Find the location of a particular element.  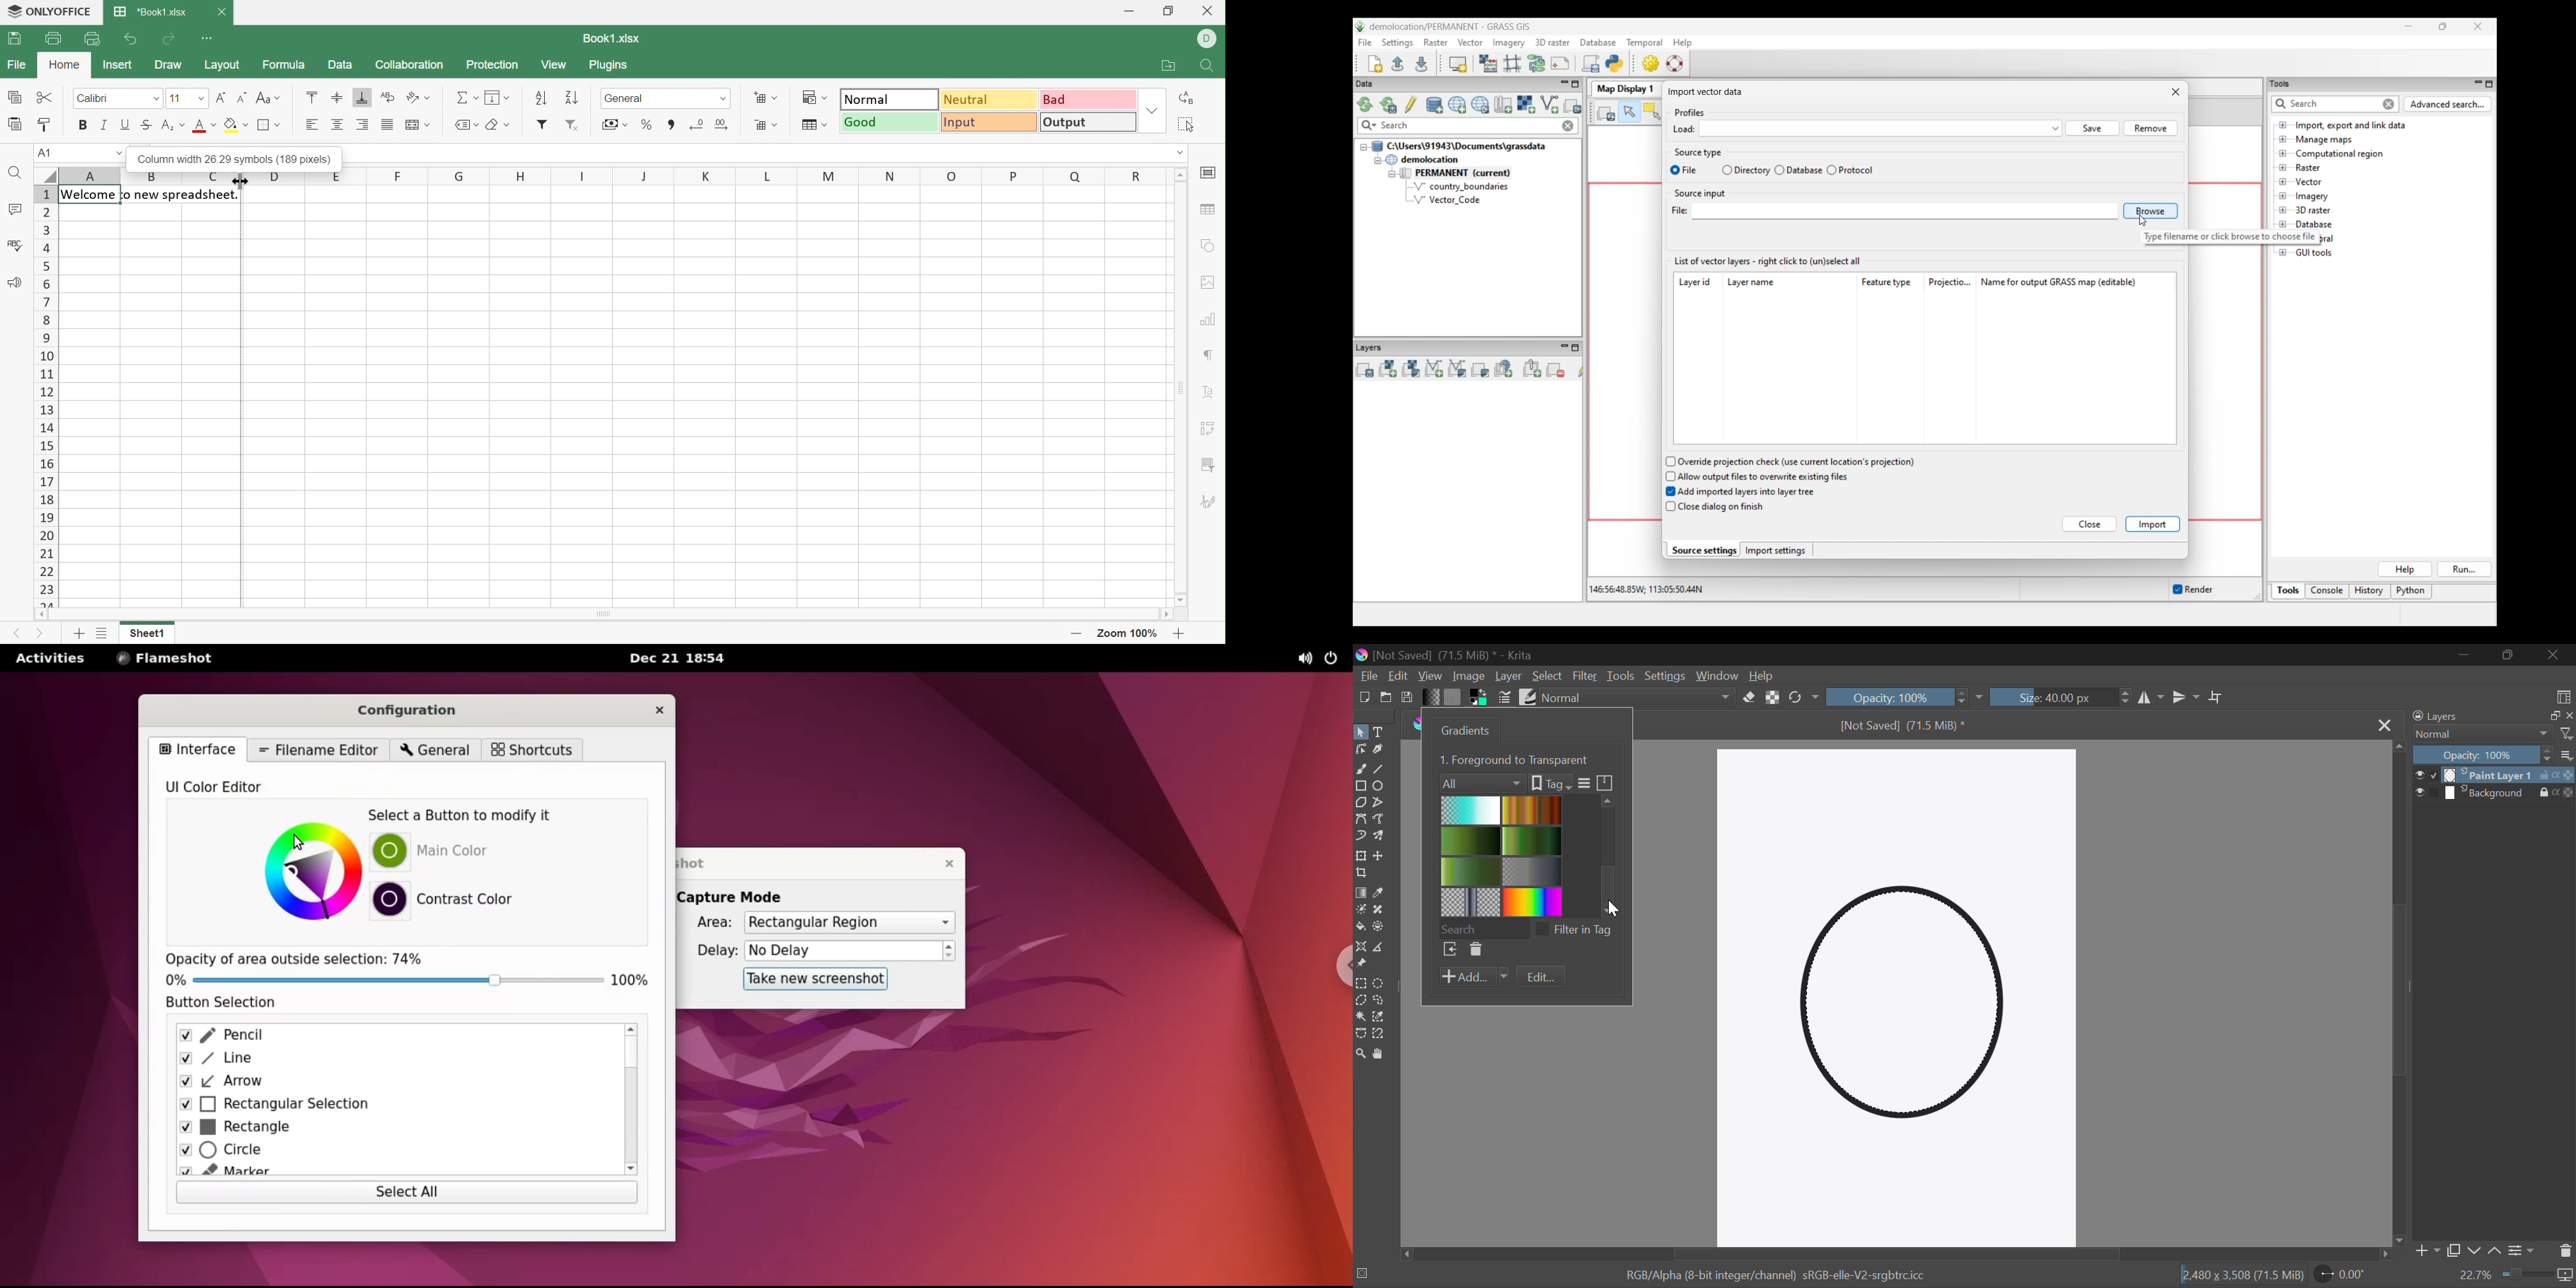

Search is located at coordinates (1483, 929).